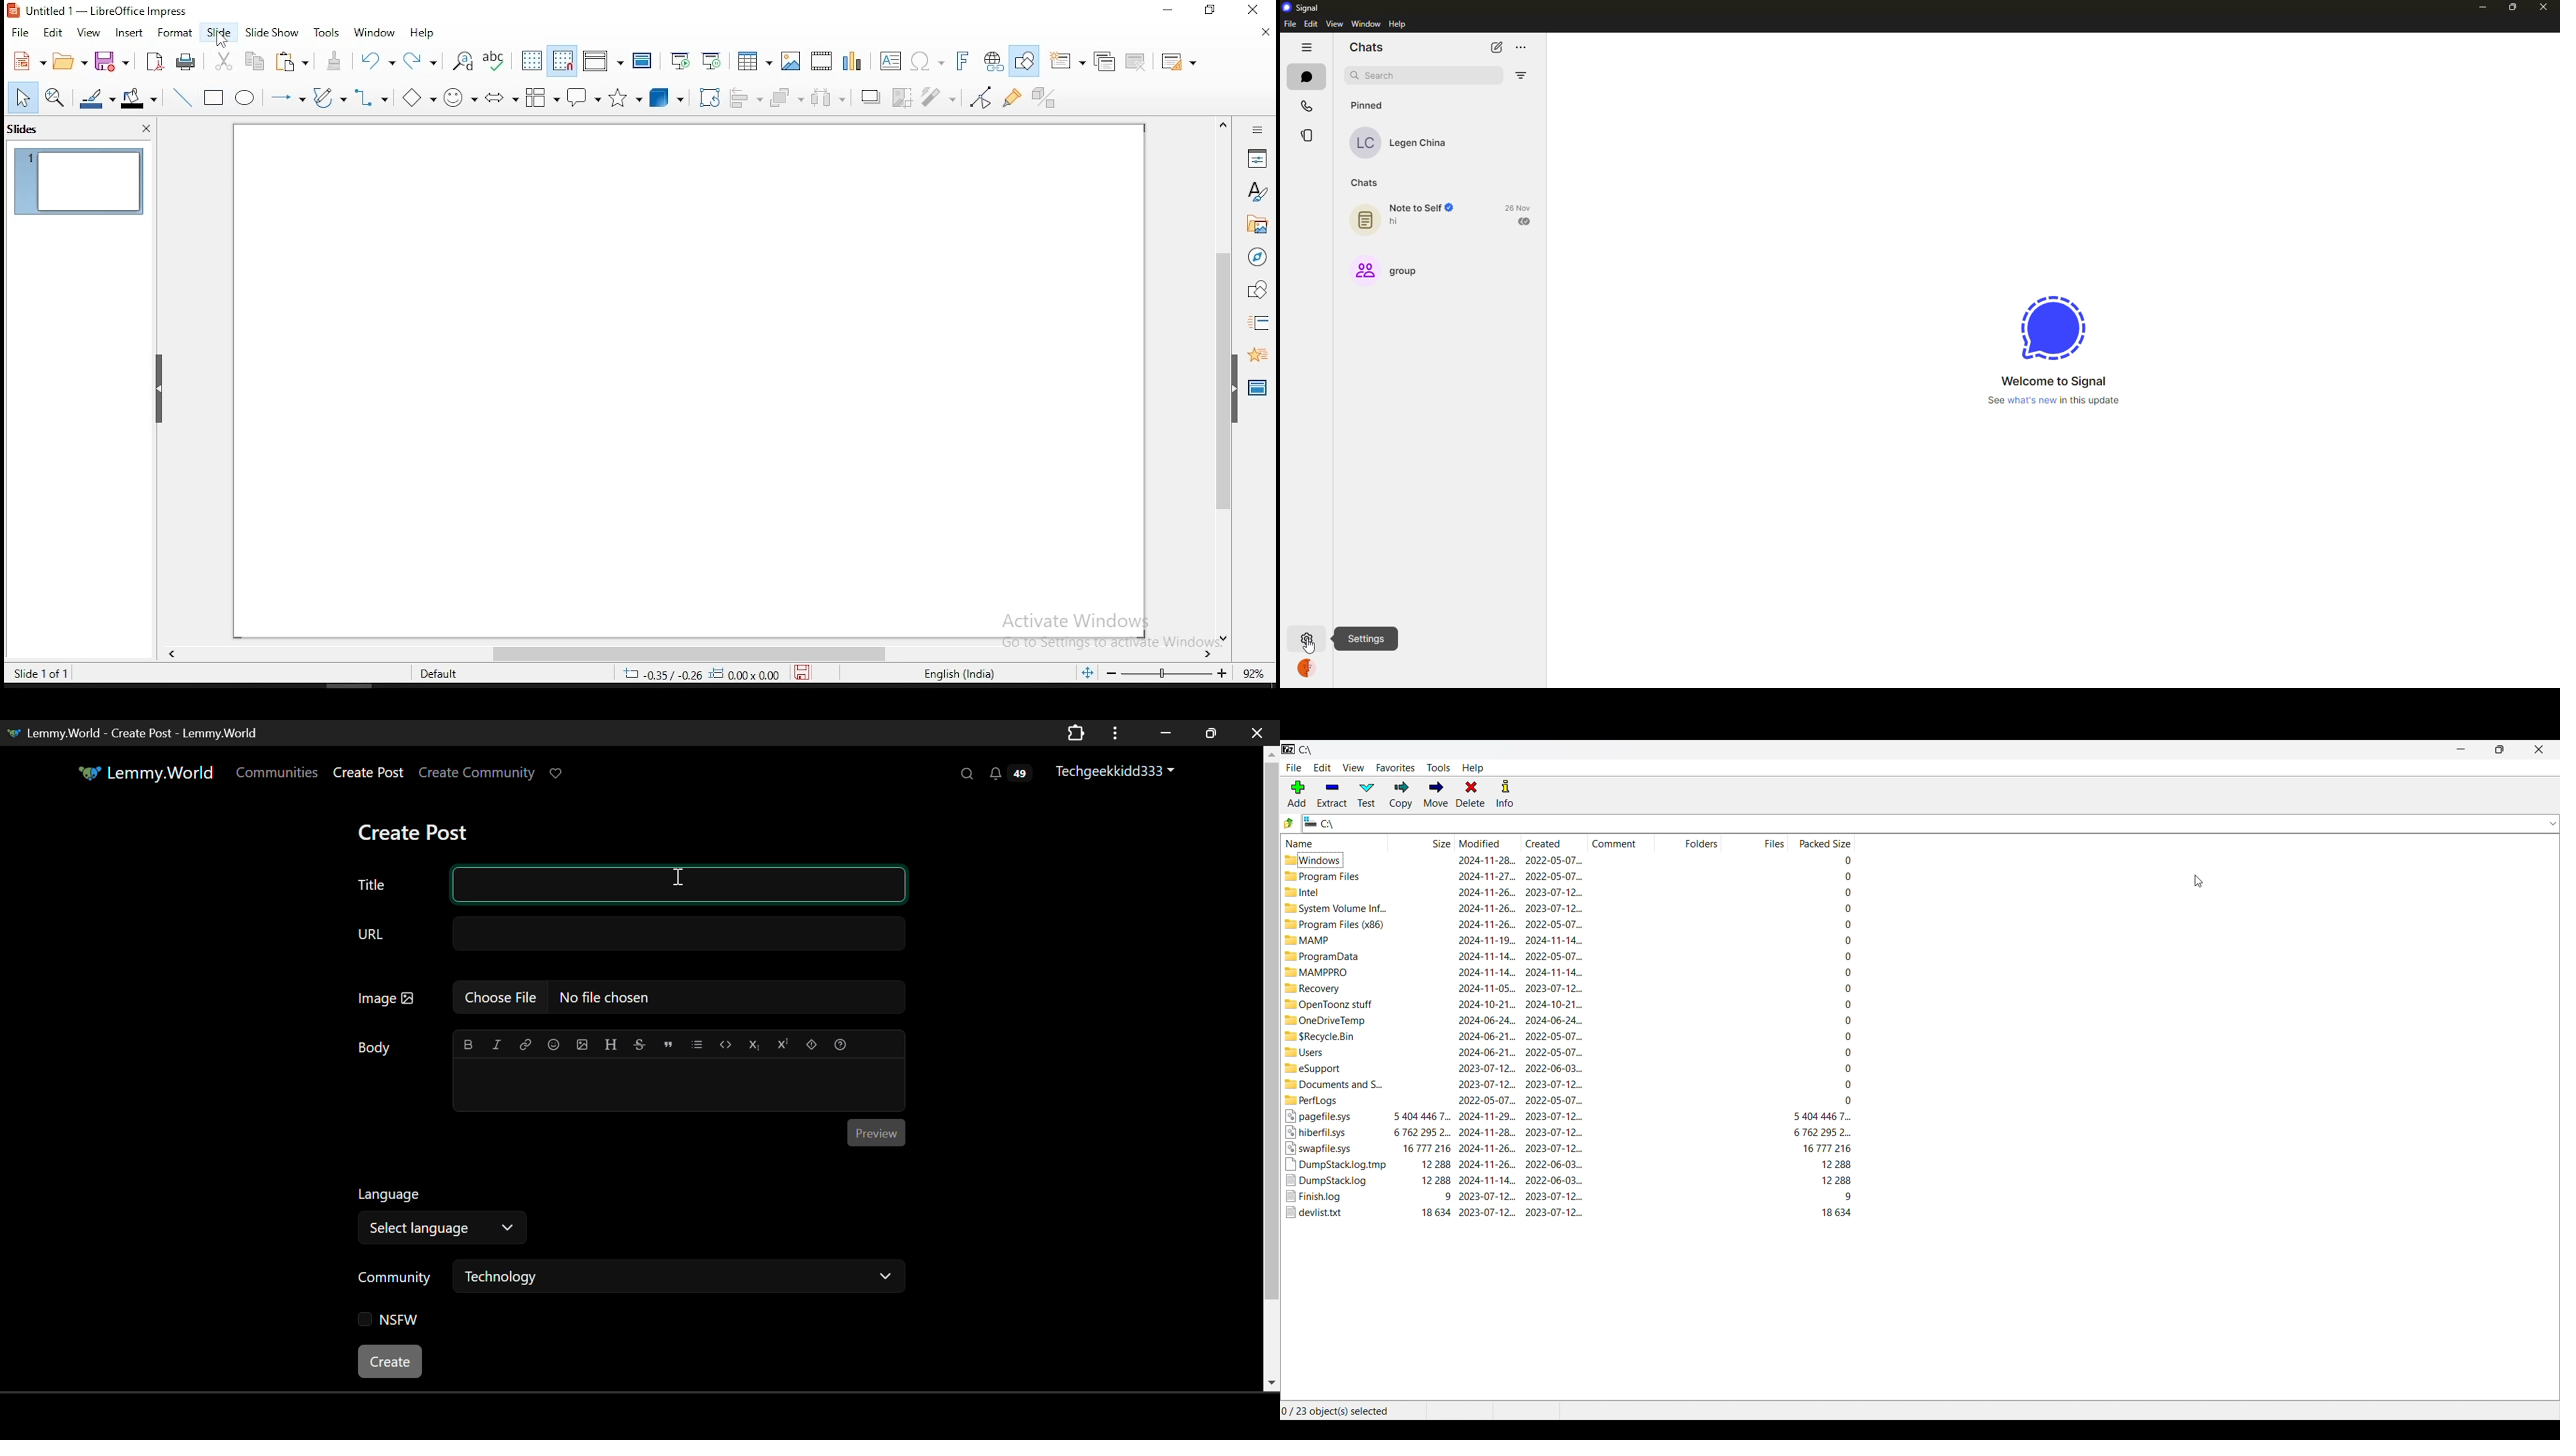 This screenshot has width=2576, height=1456. I want to click on shapes, so click(1258, 290).